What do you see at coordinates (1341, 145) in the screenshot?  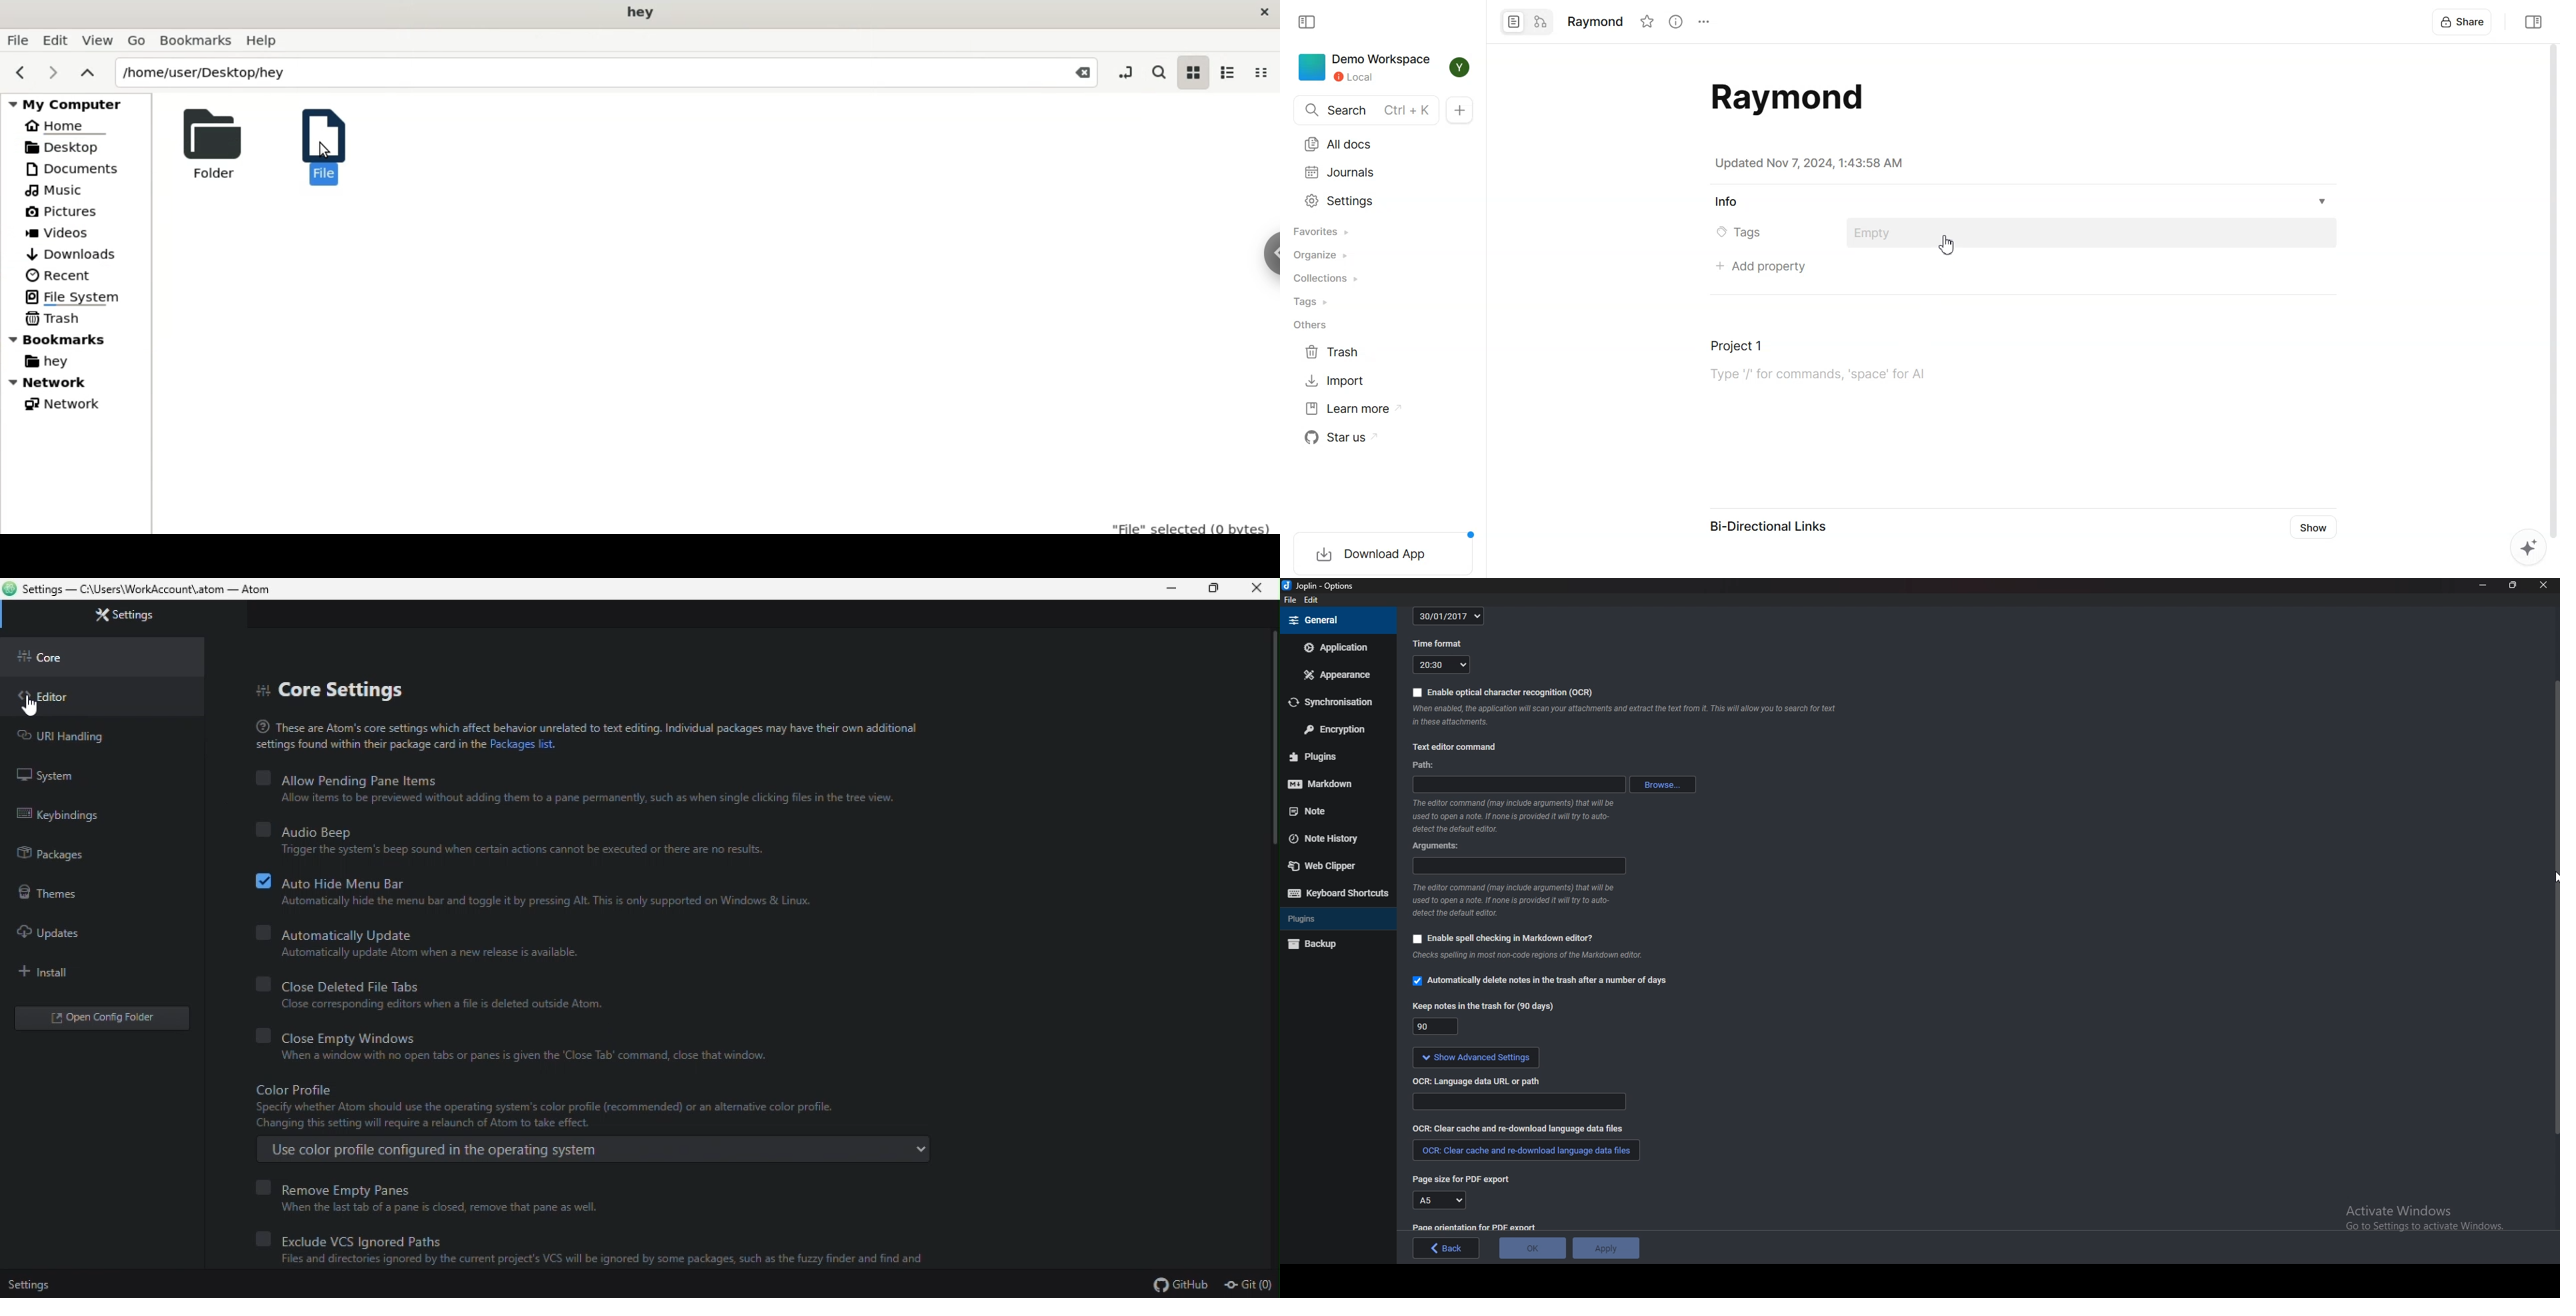 I see `All docs` at bounding box center [1341, 145].